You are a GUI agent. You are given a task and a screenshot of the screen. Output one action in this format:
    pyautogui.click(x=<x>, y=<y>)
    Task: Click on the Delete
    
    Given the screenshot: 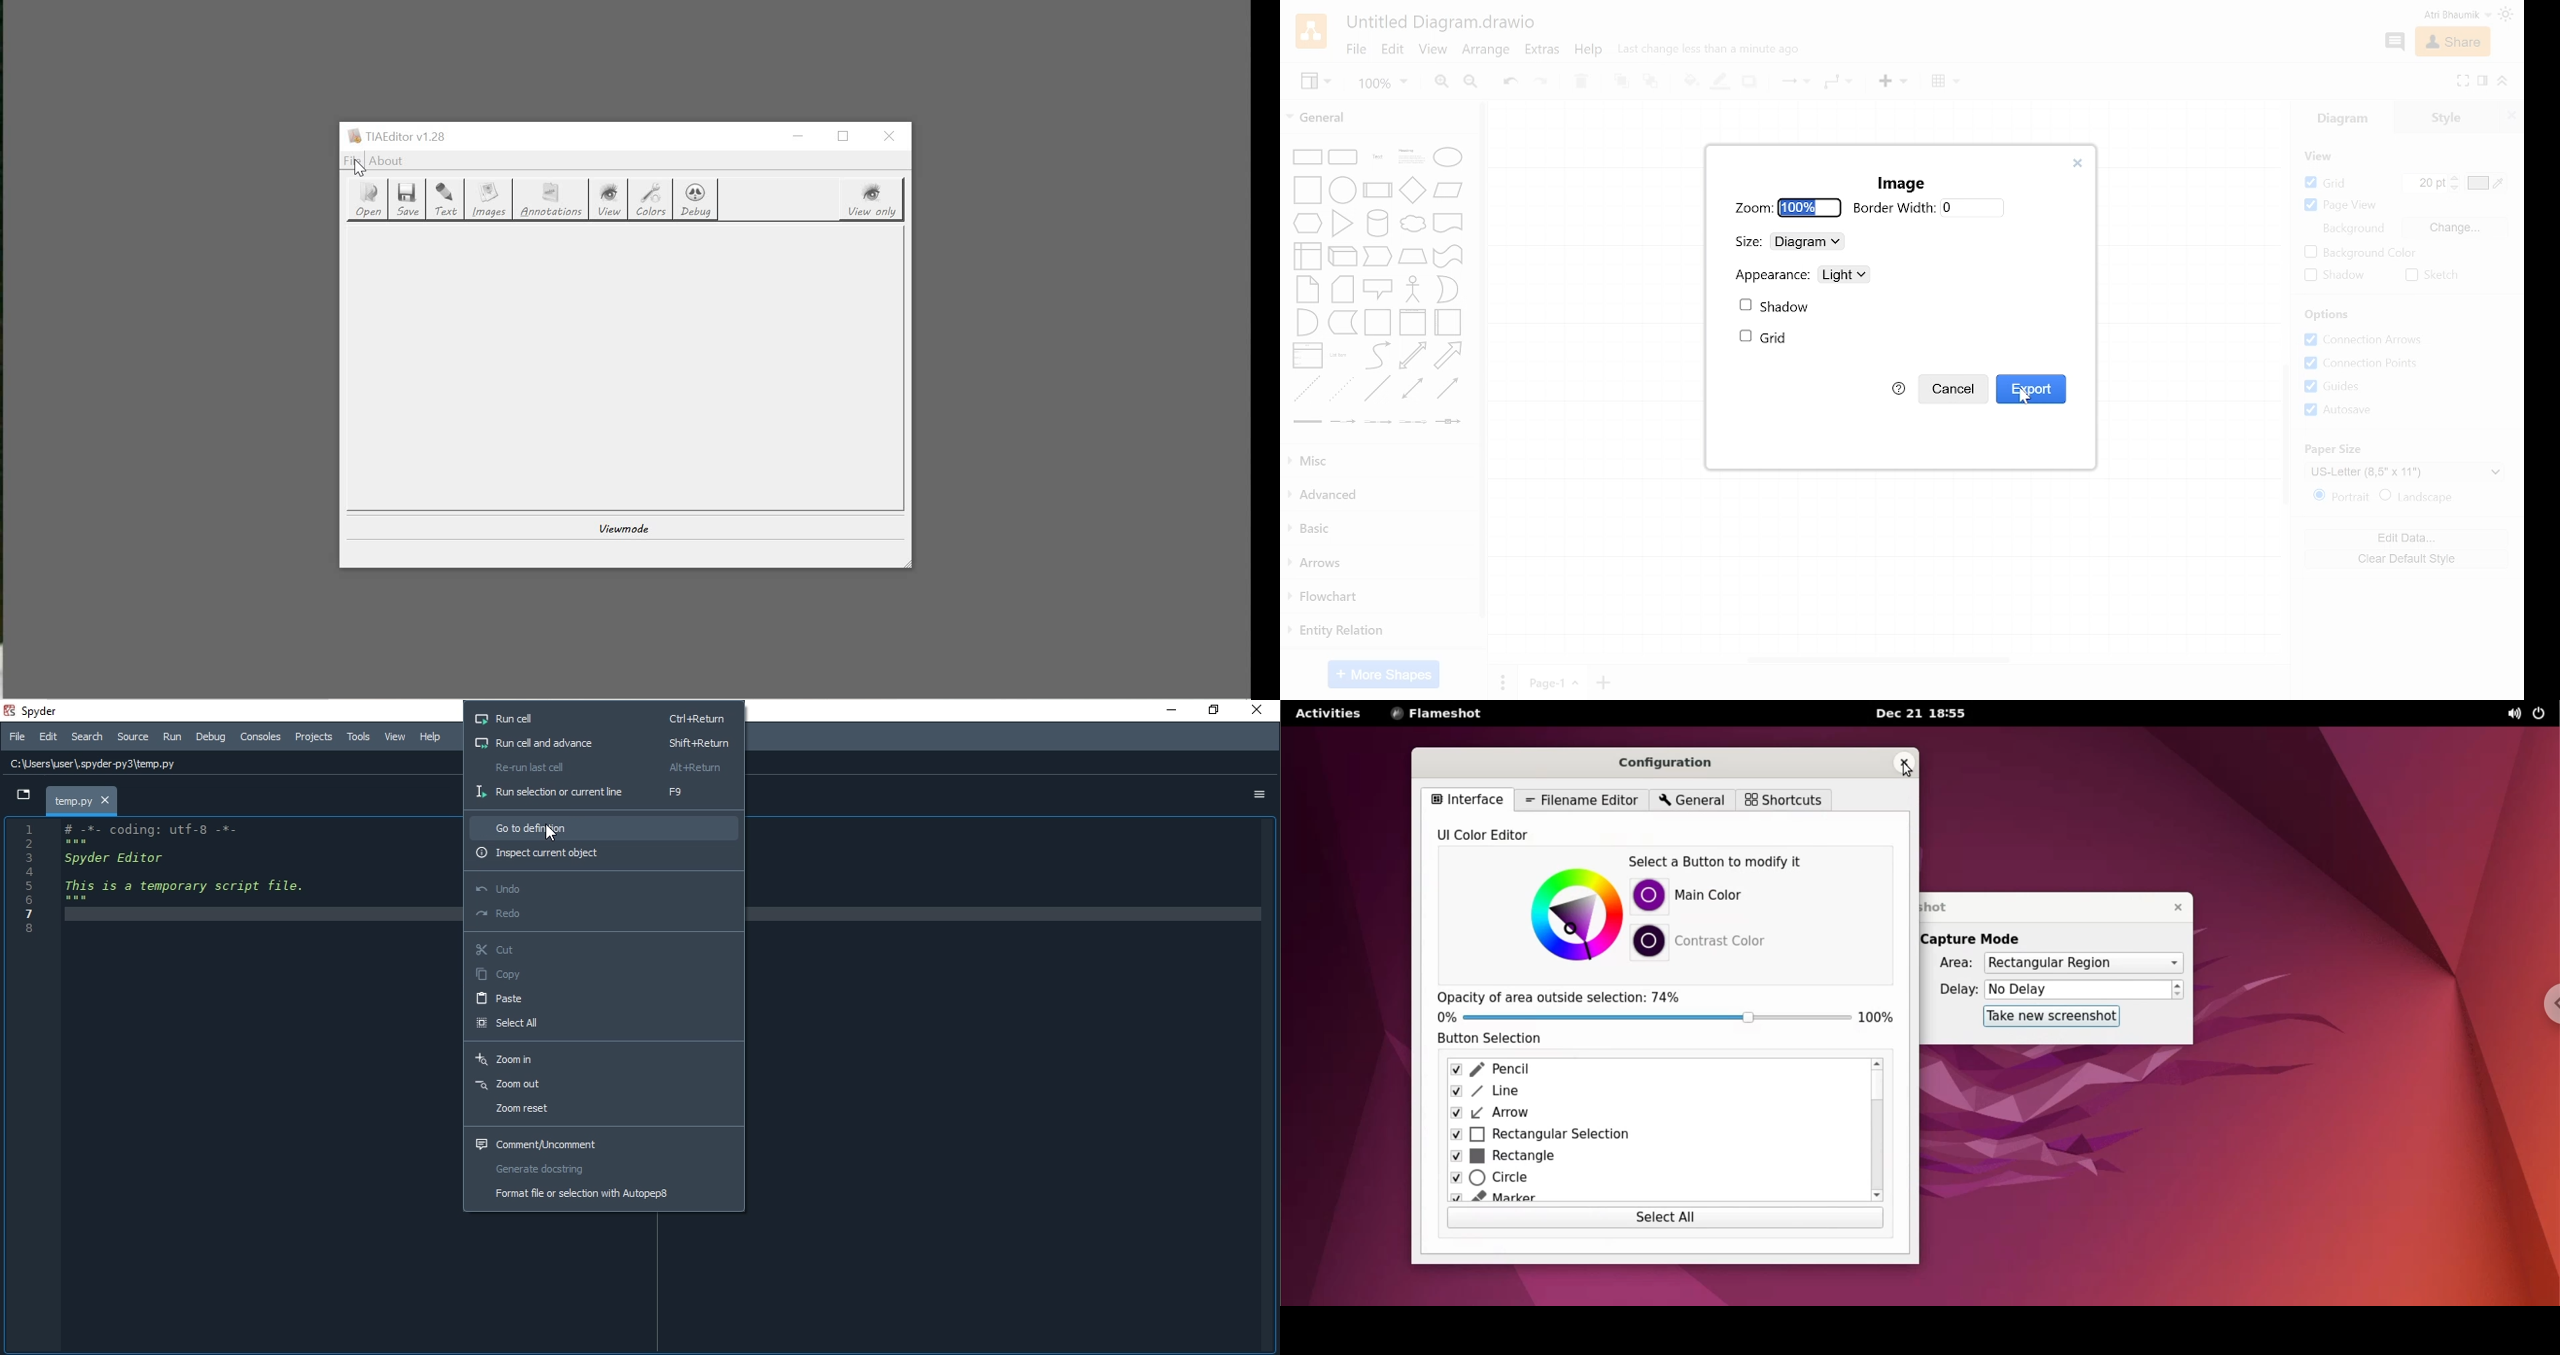 What is the action you would take?
    pyautogui.click(x=1581, y=83)
    